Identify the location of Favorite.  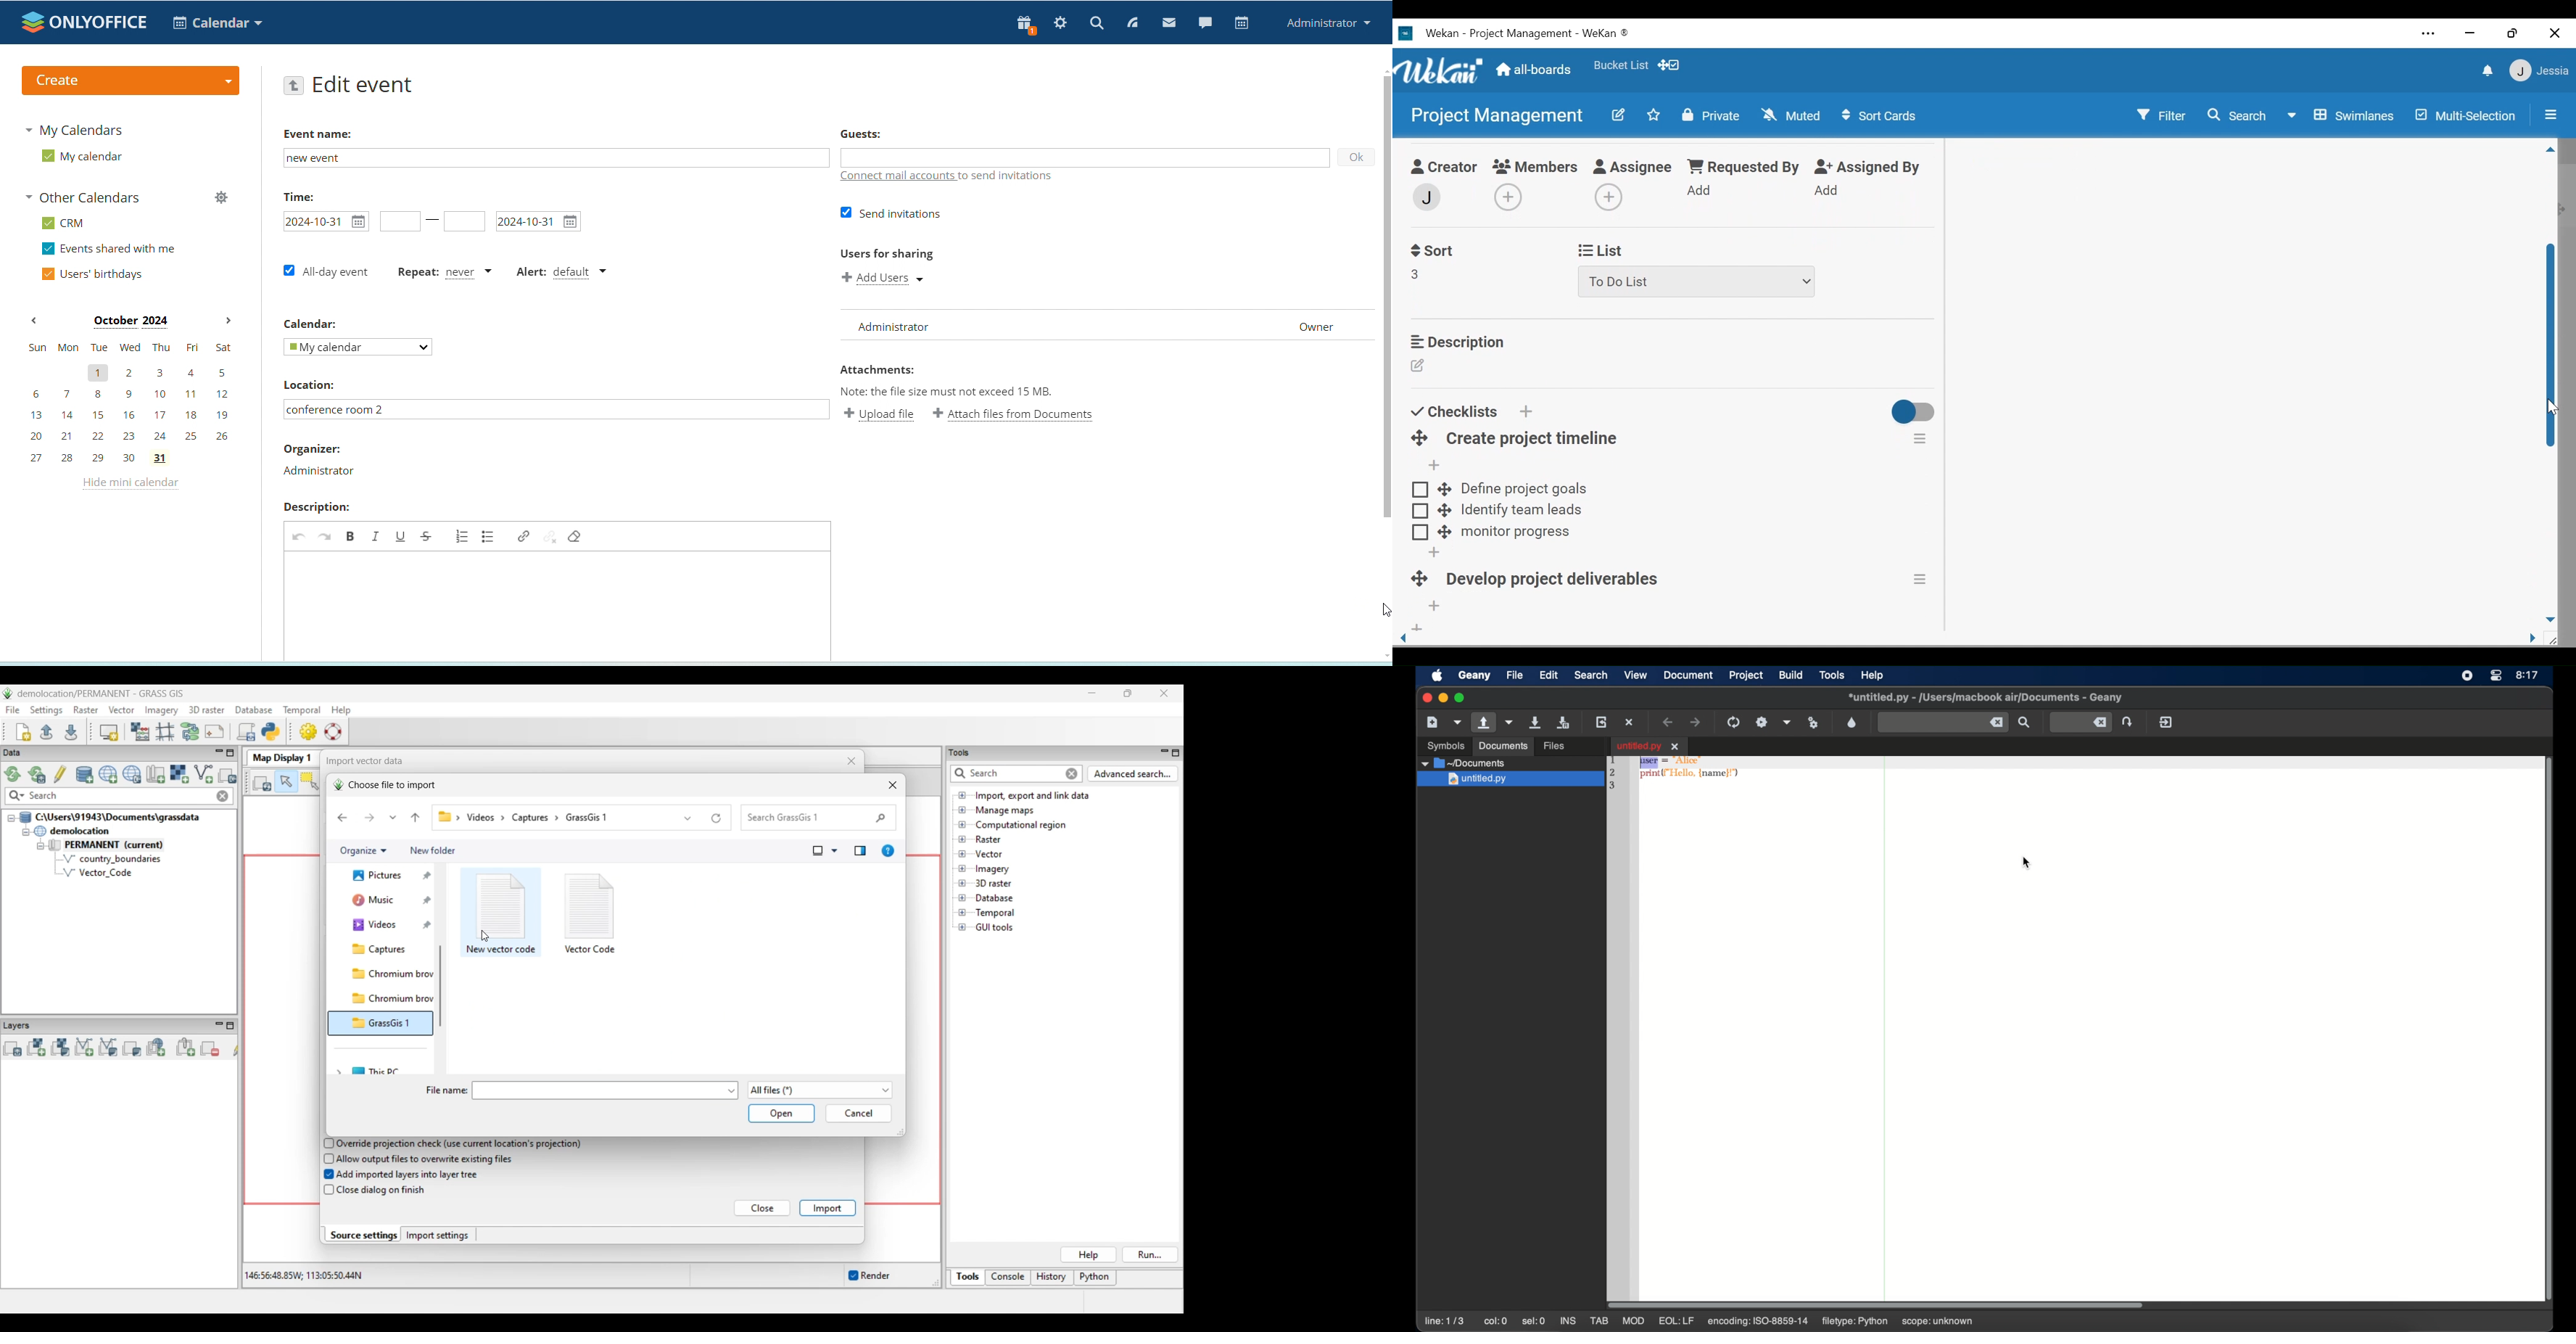
(1621, 65).